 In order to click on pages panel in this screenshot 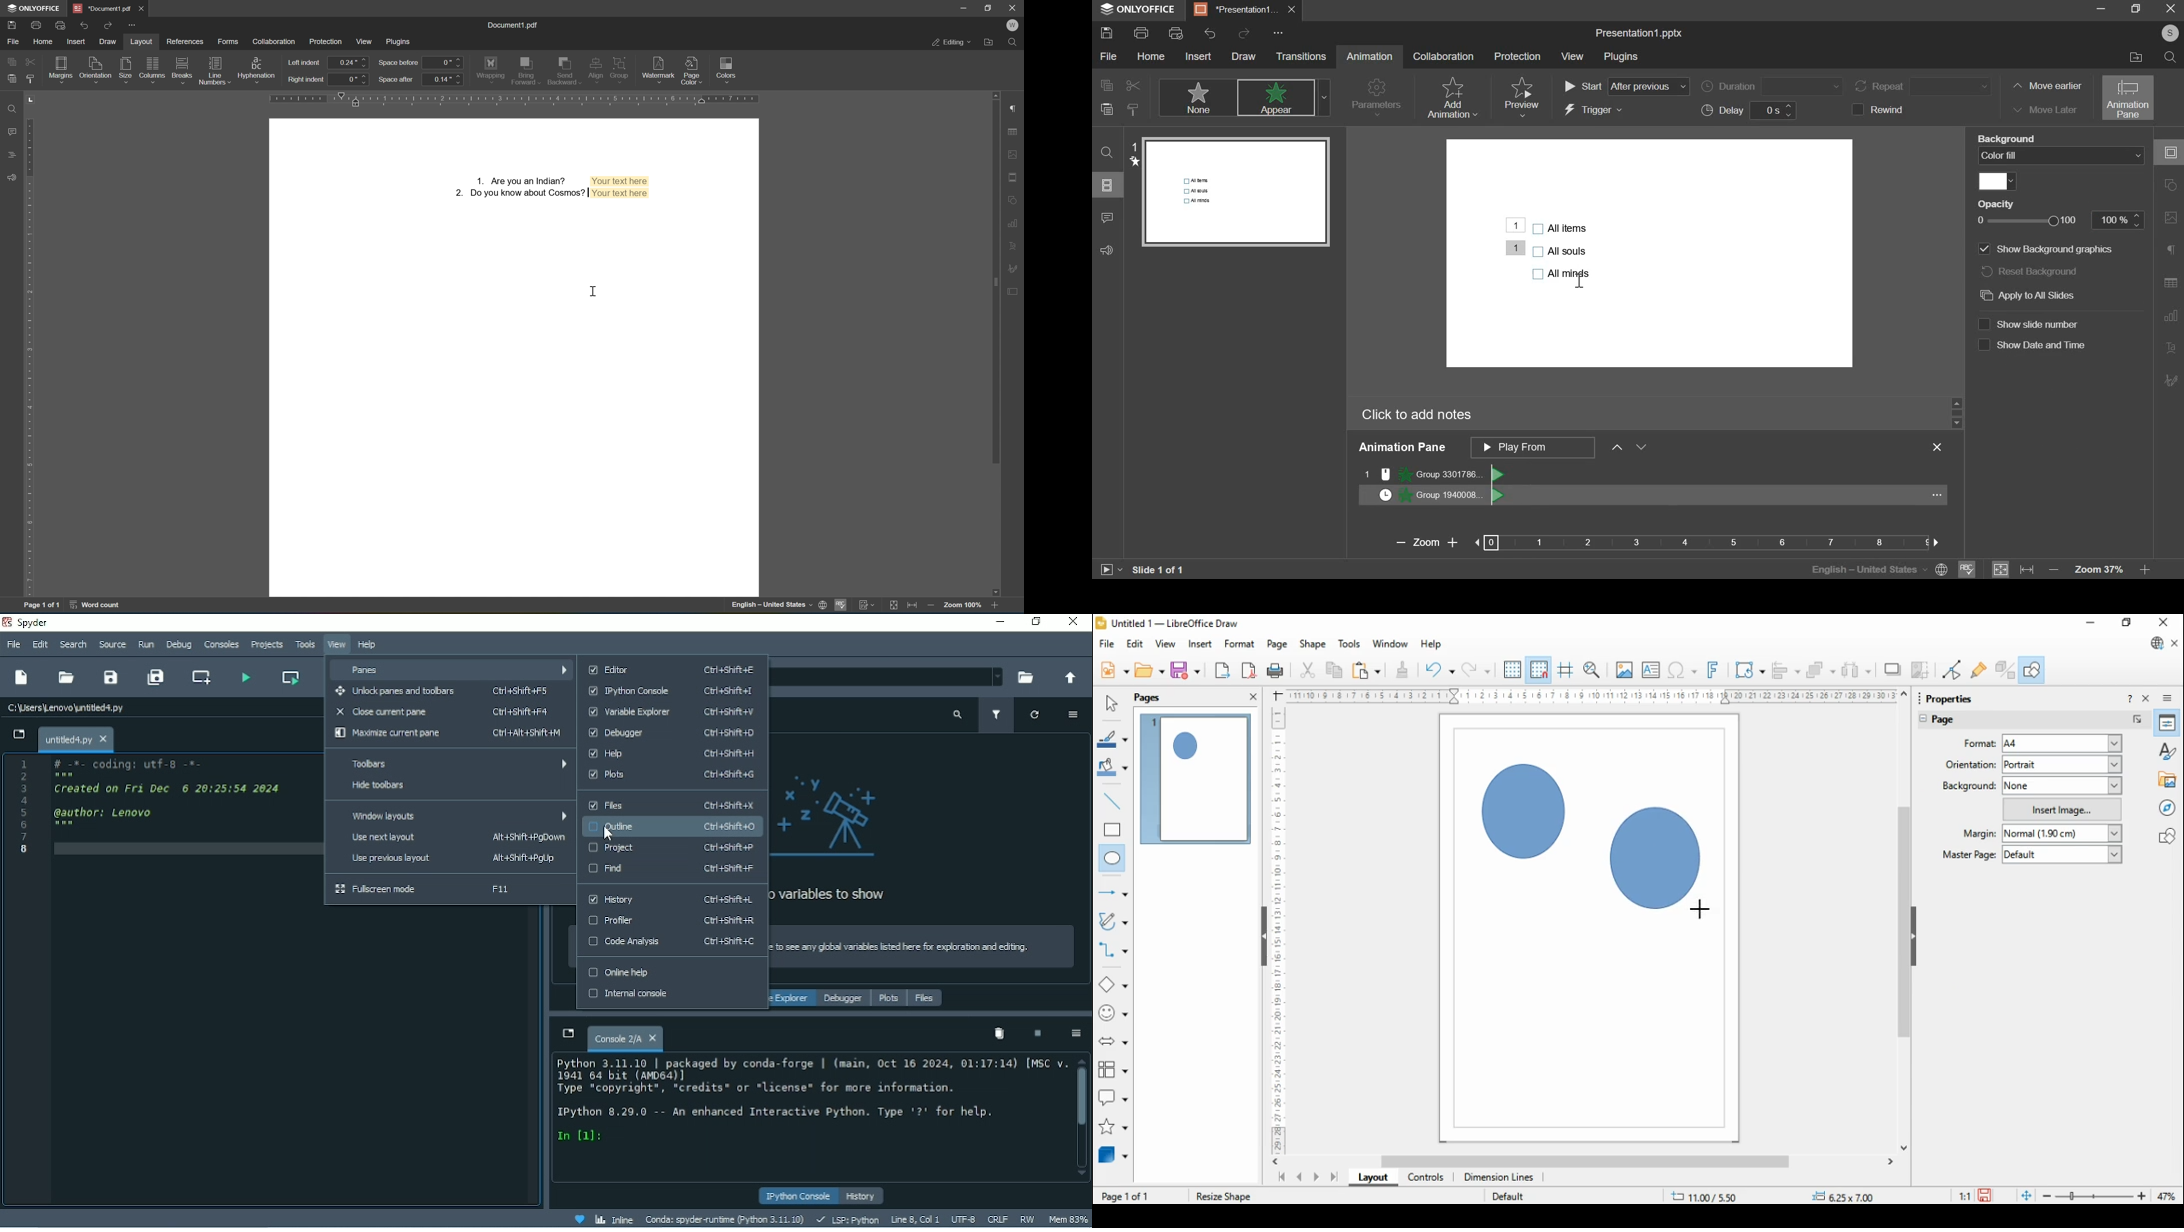, I will do `click(1159, 698)`.